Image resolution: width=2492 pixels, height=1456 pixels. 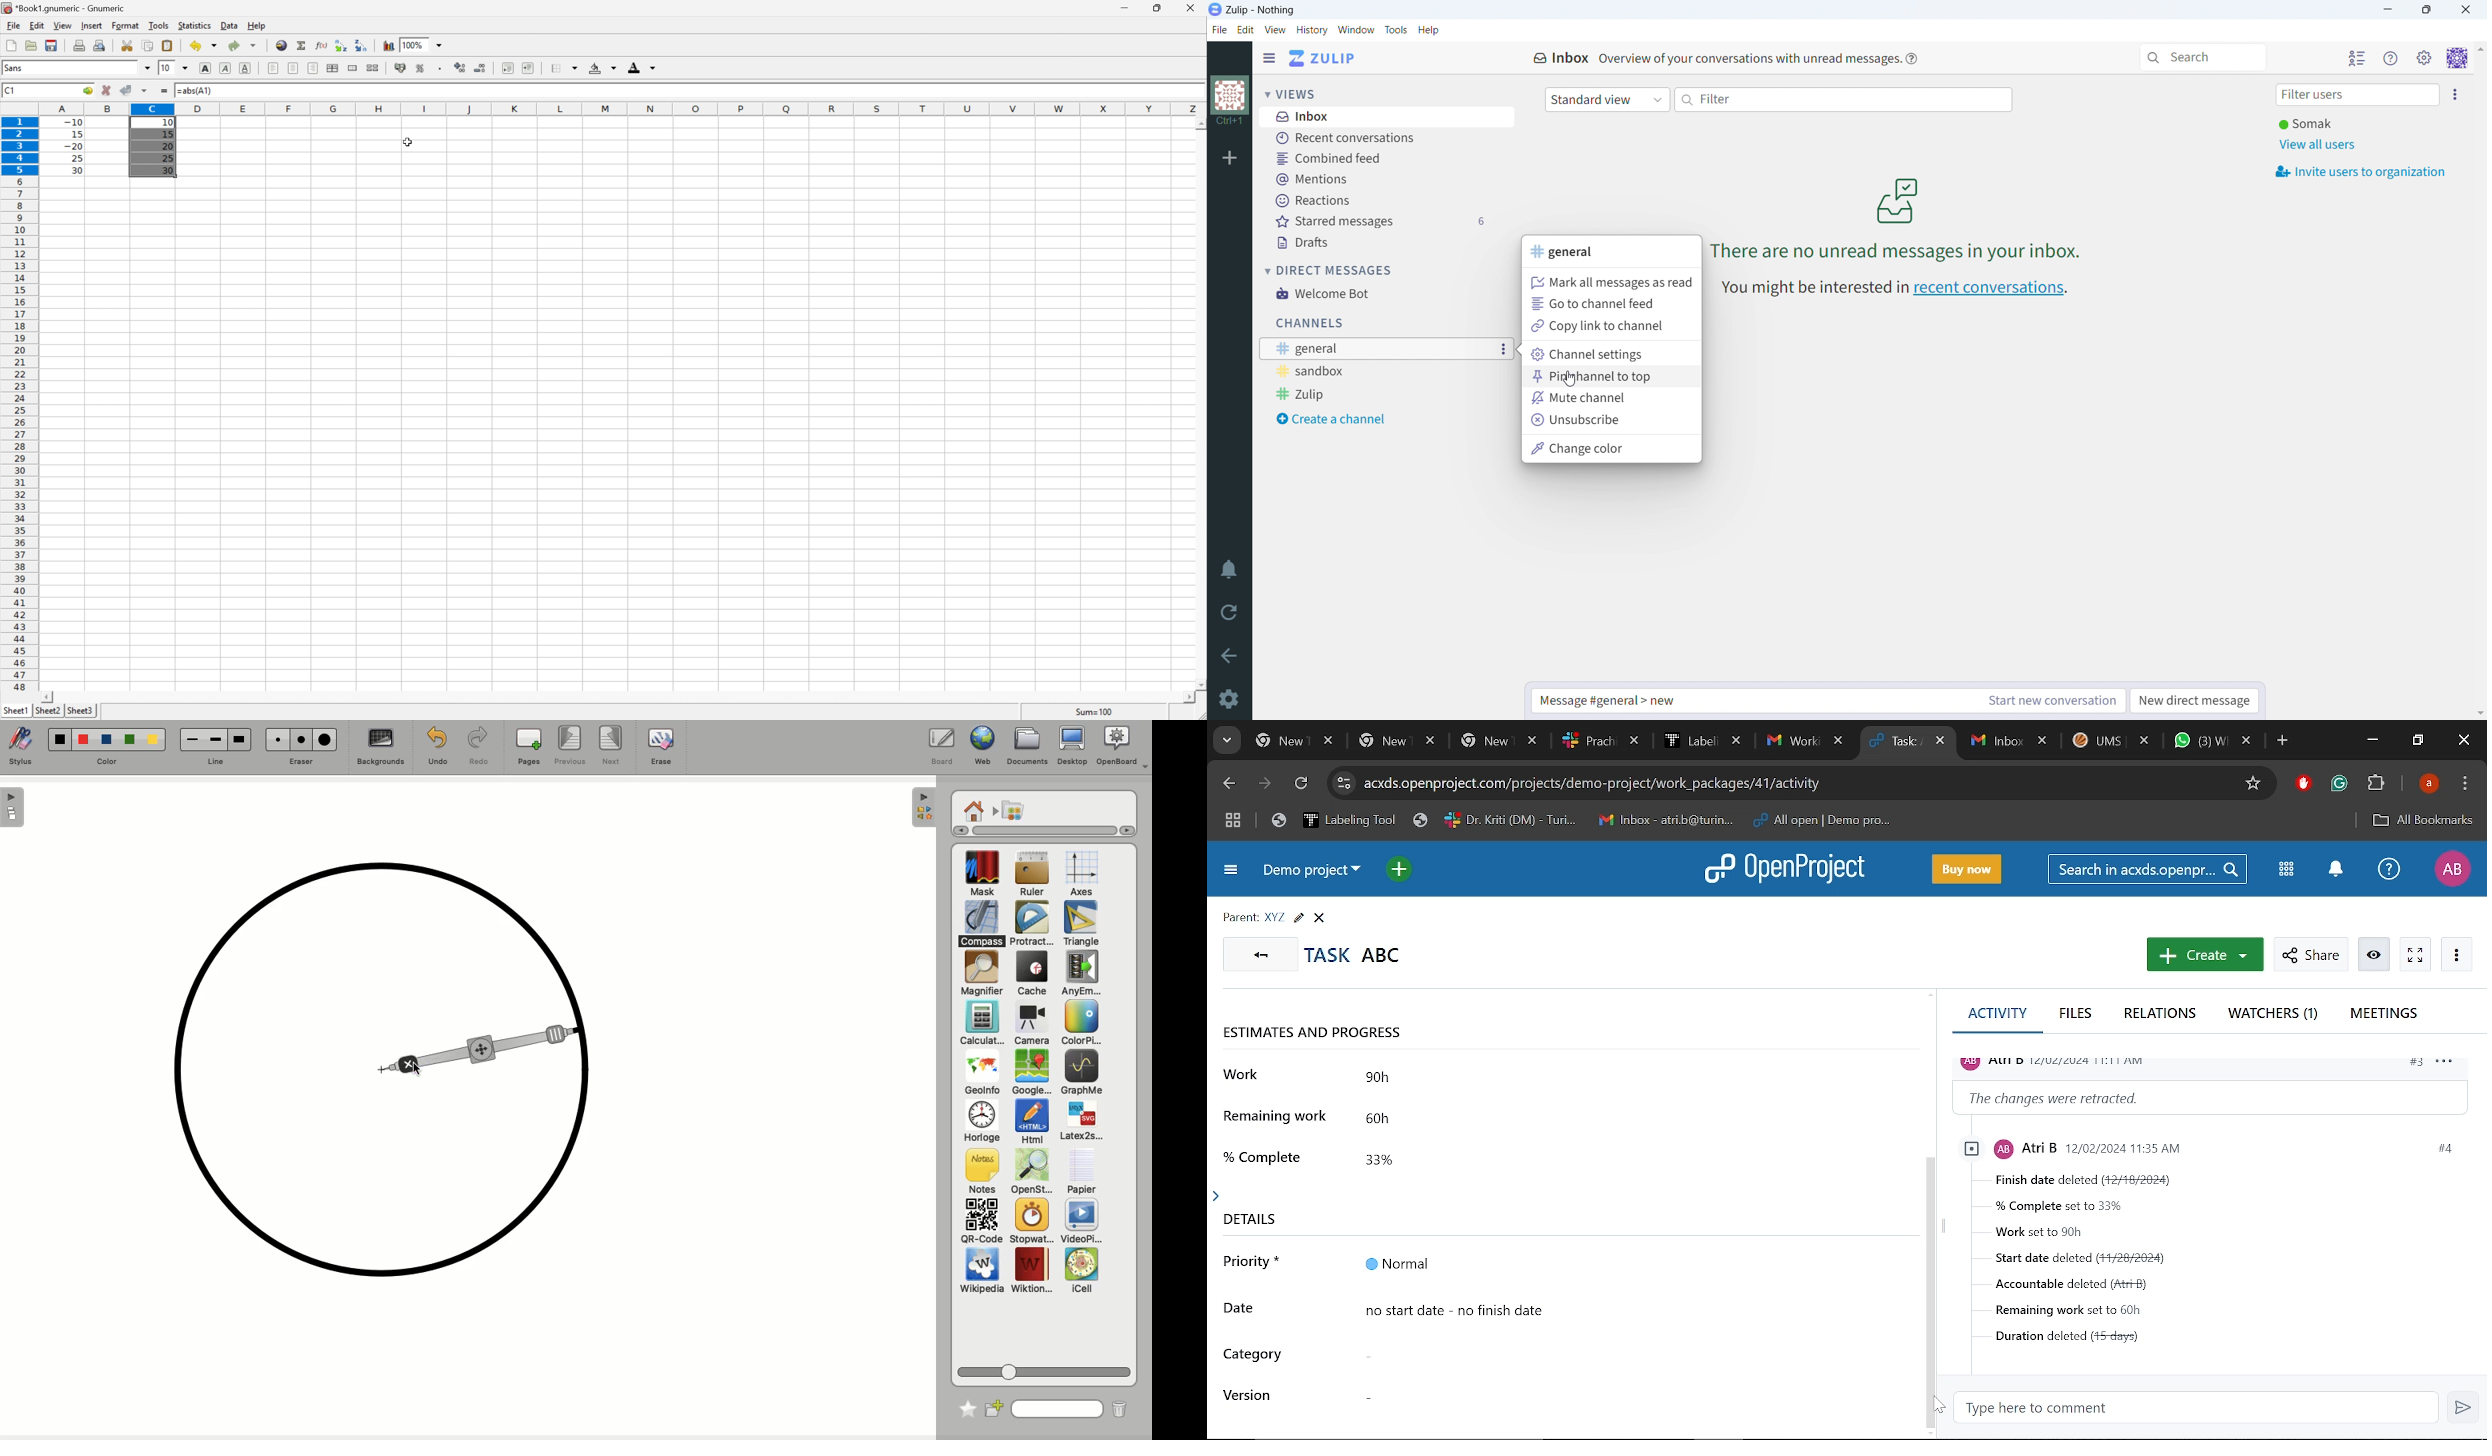 I want to click on Drop Down, so click(x=147, y=68).